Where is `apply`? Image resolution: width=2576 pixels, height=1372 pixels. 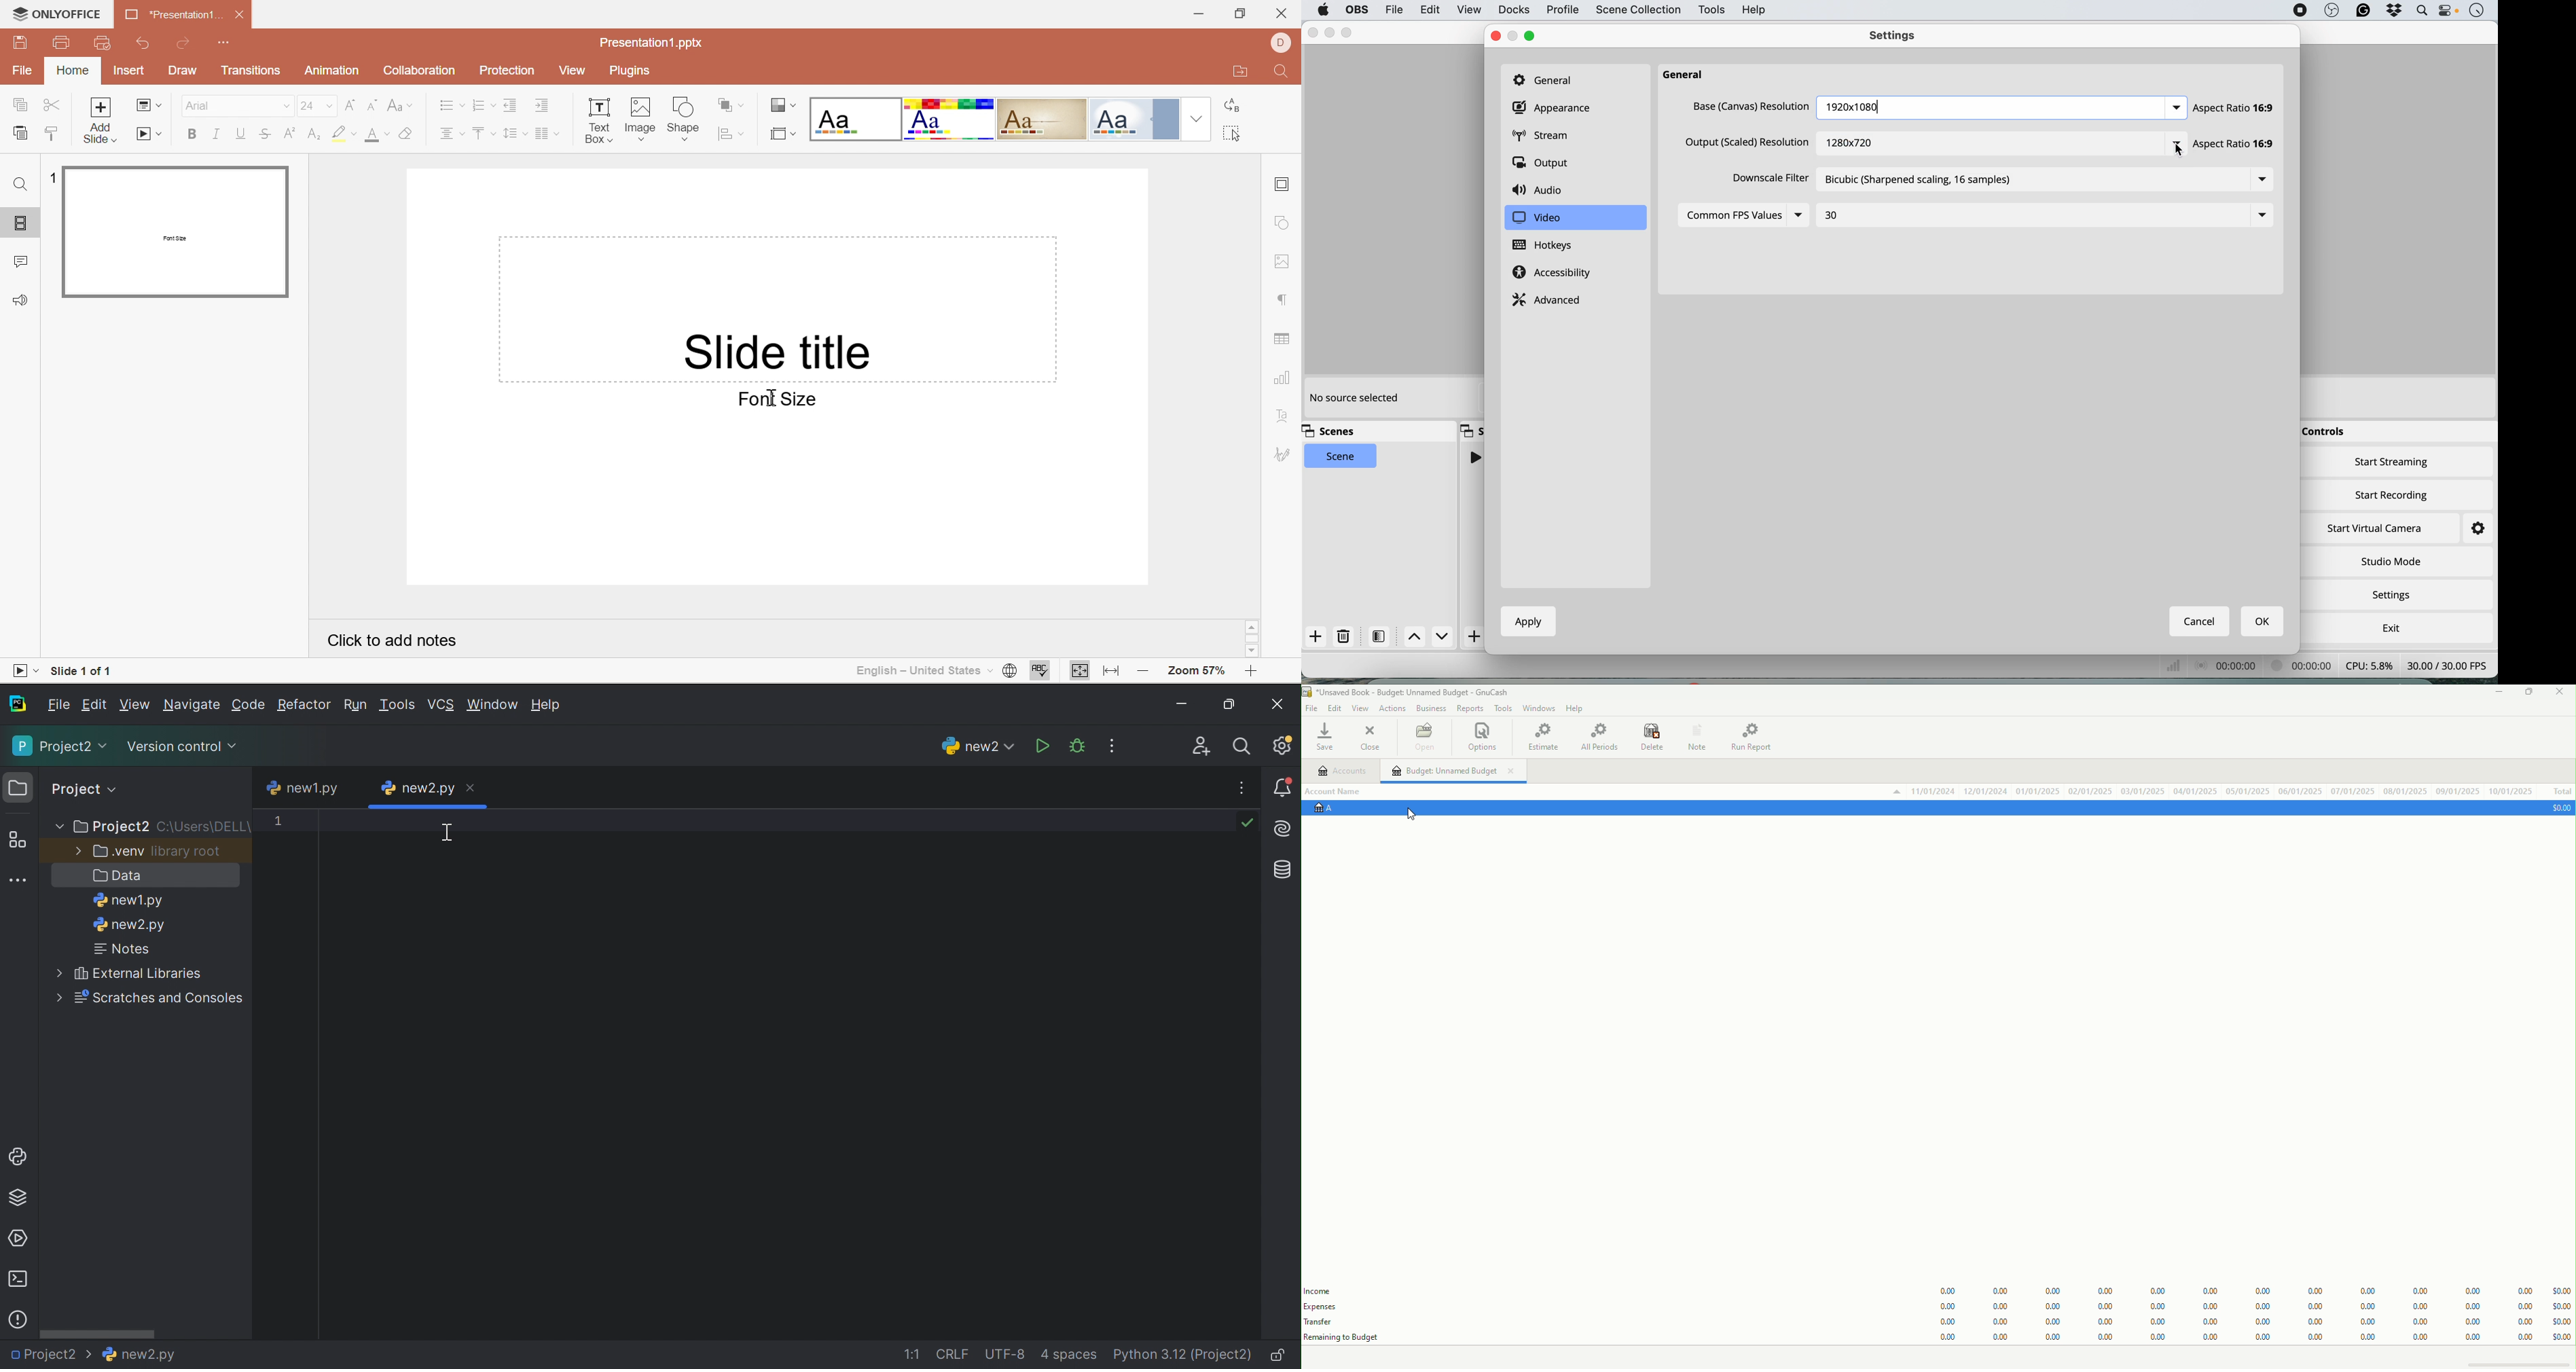 apply is located at coordinates (1525, 621).